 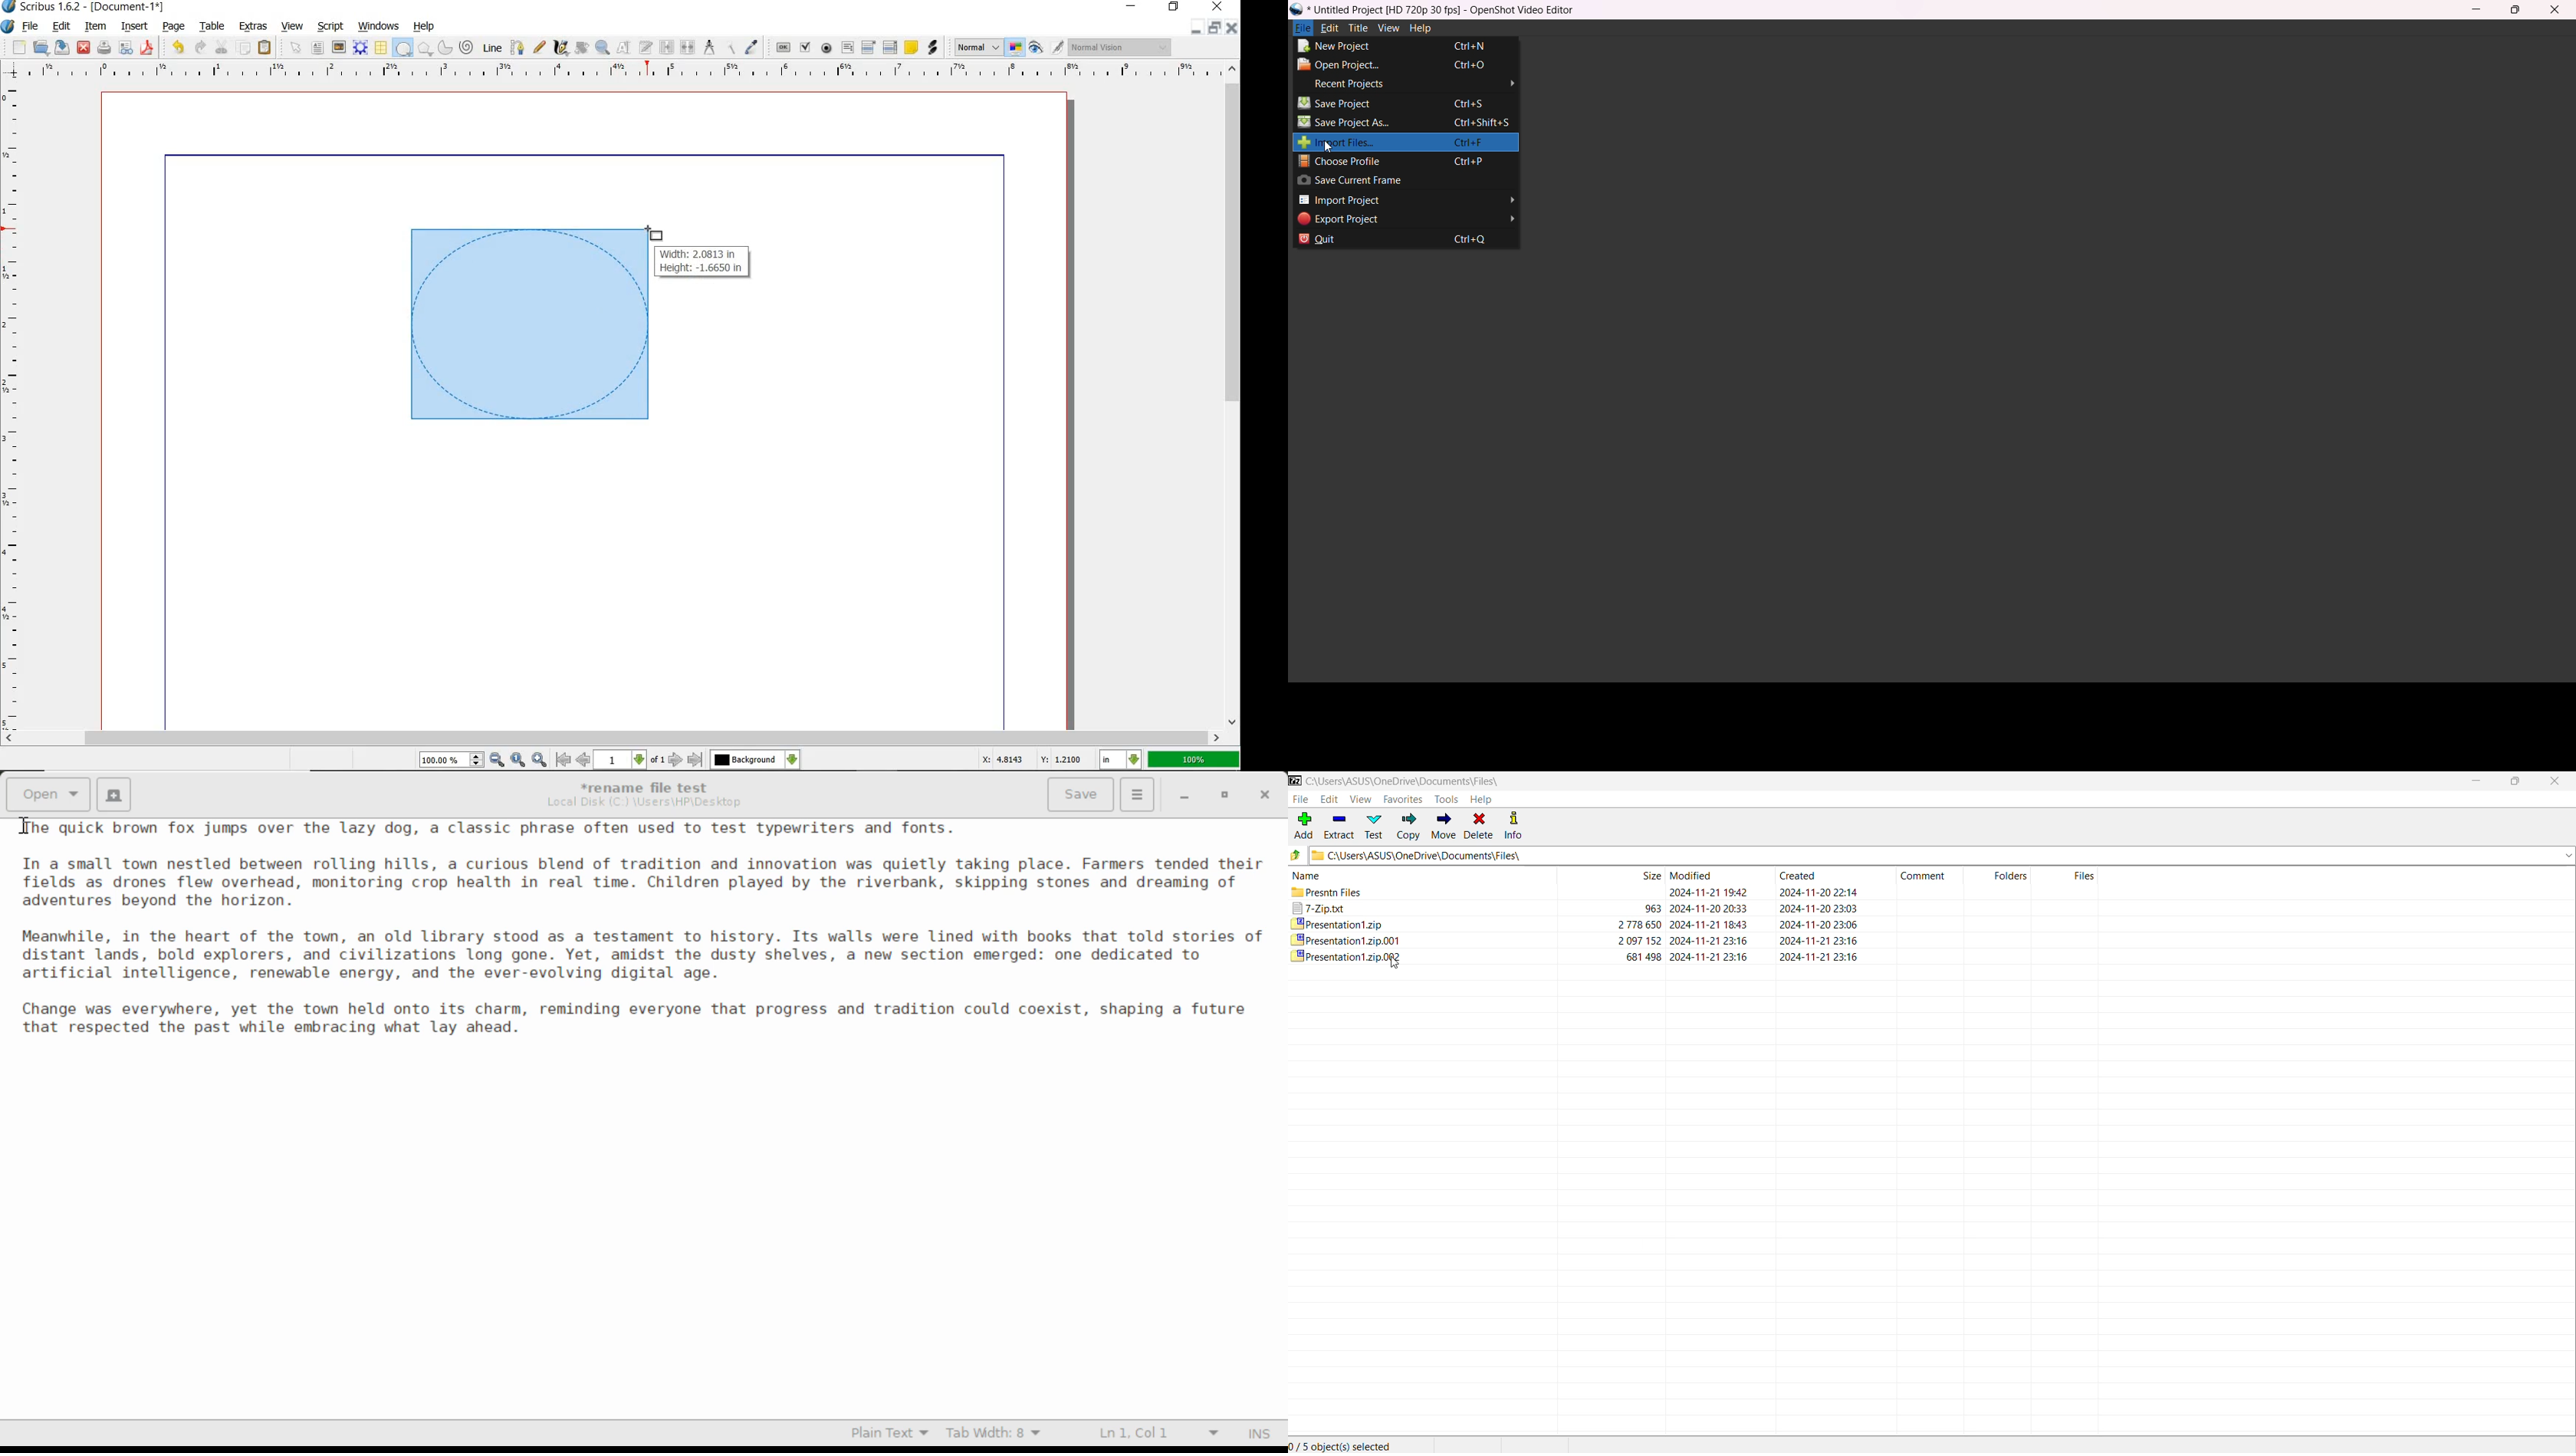 I want to click on zoom to, so click(x=519, y=760).